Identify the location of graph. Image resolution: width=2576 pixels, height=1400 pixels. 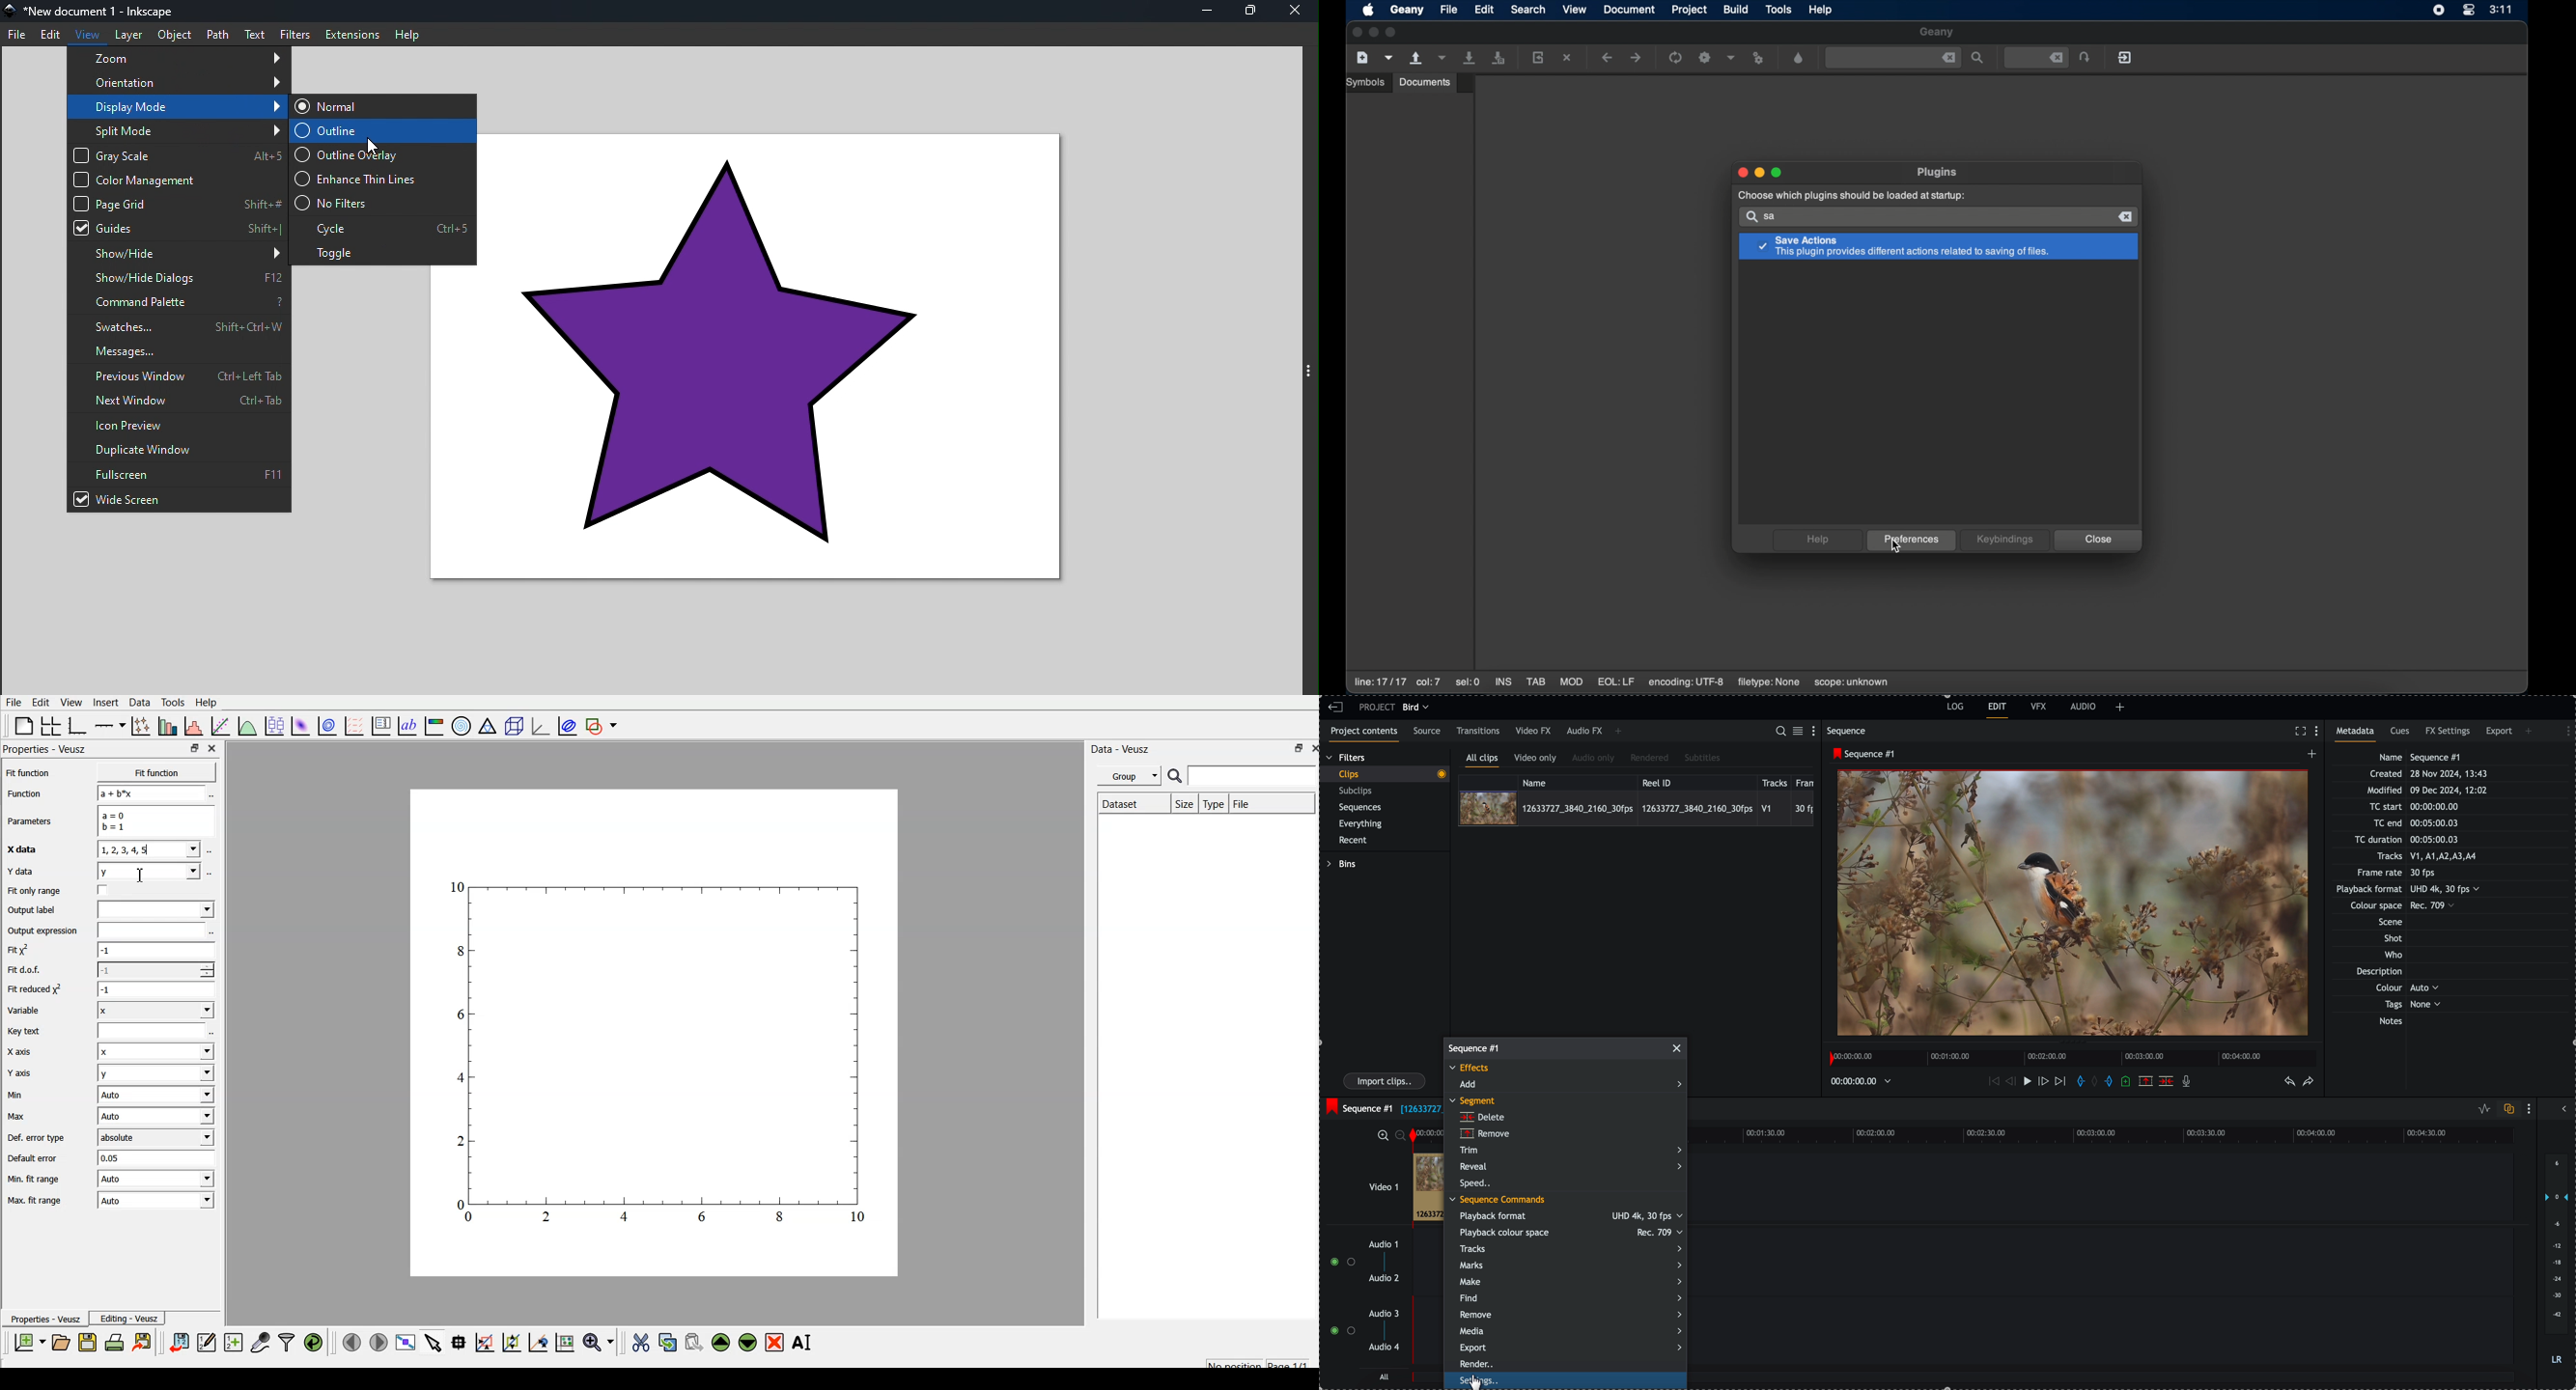
(658, 1054).